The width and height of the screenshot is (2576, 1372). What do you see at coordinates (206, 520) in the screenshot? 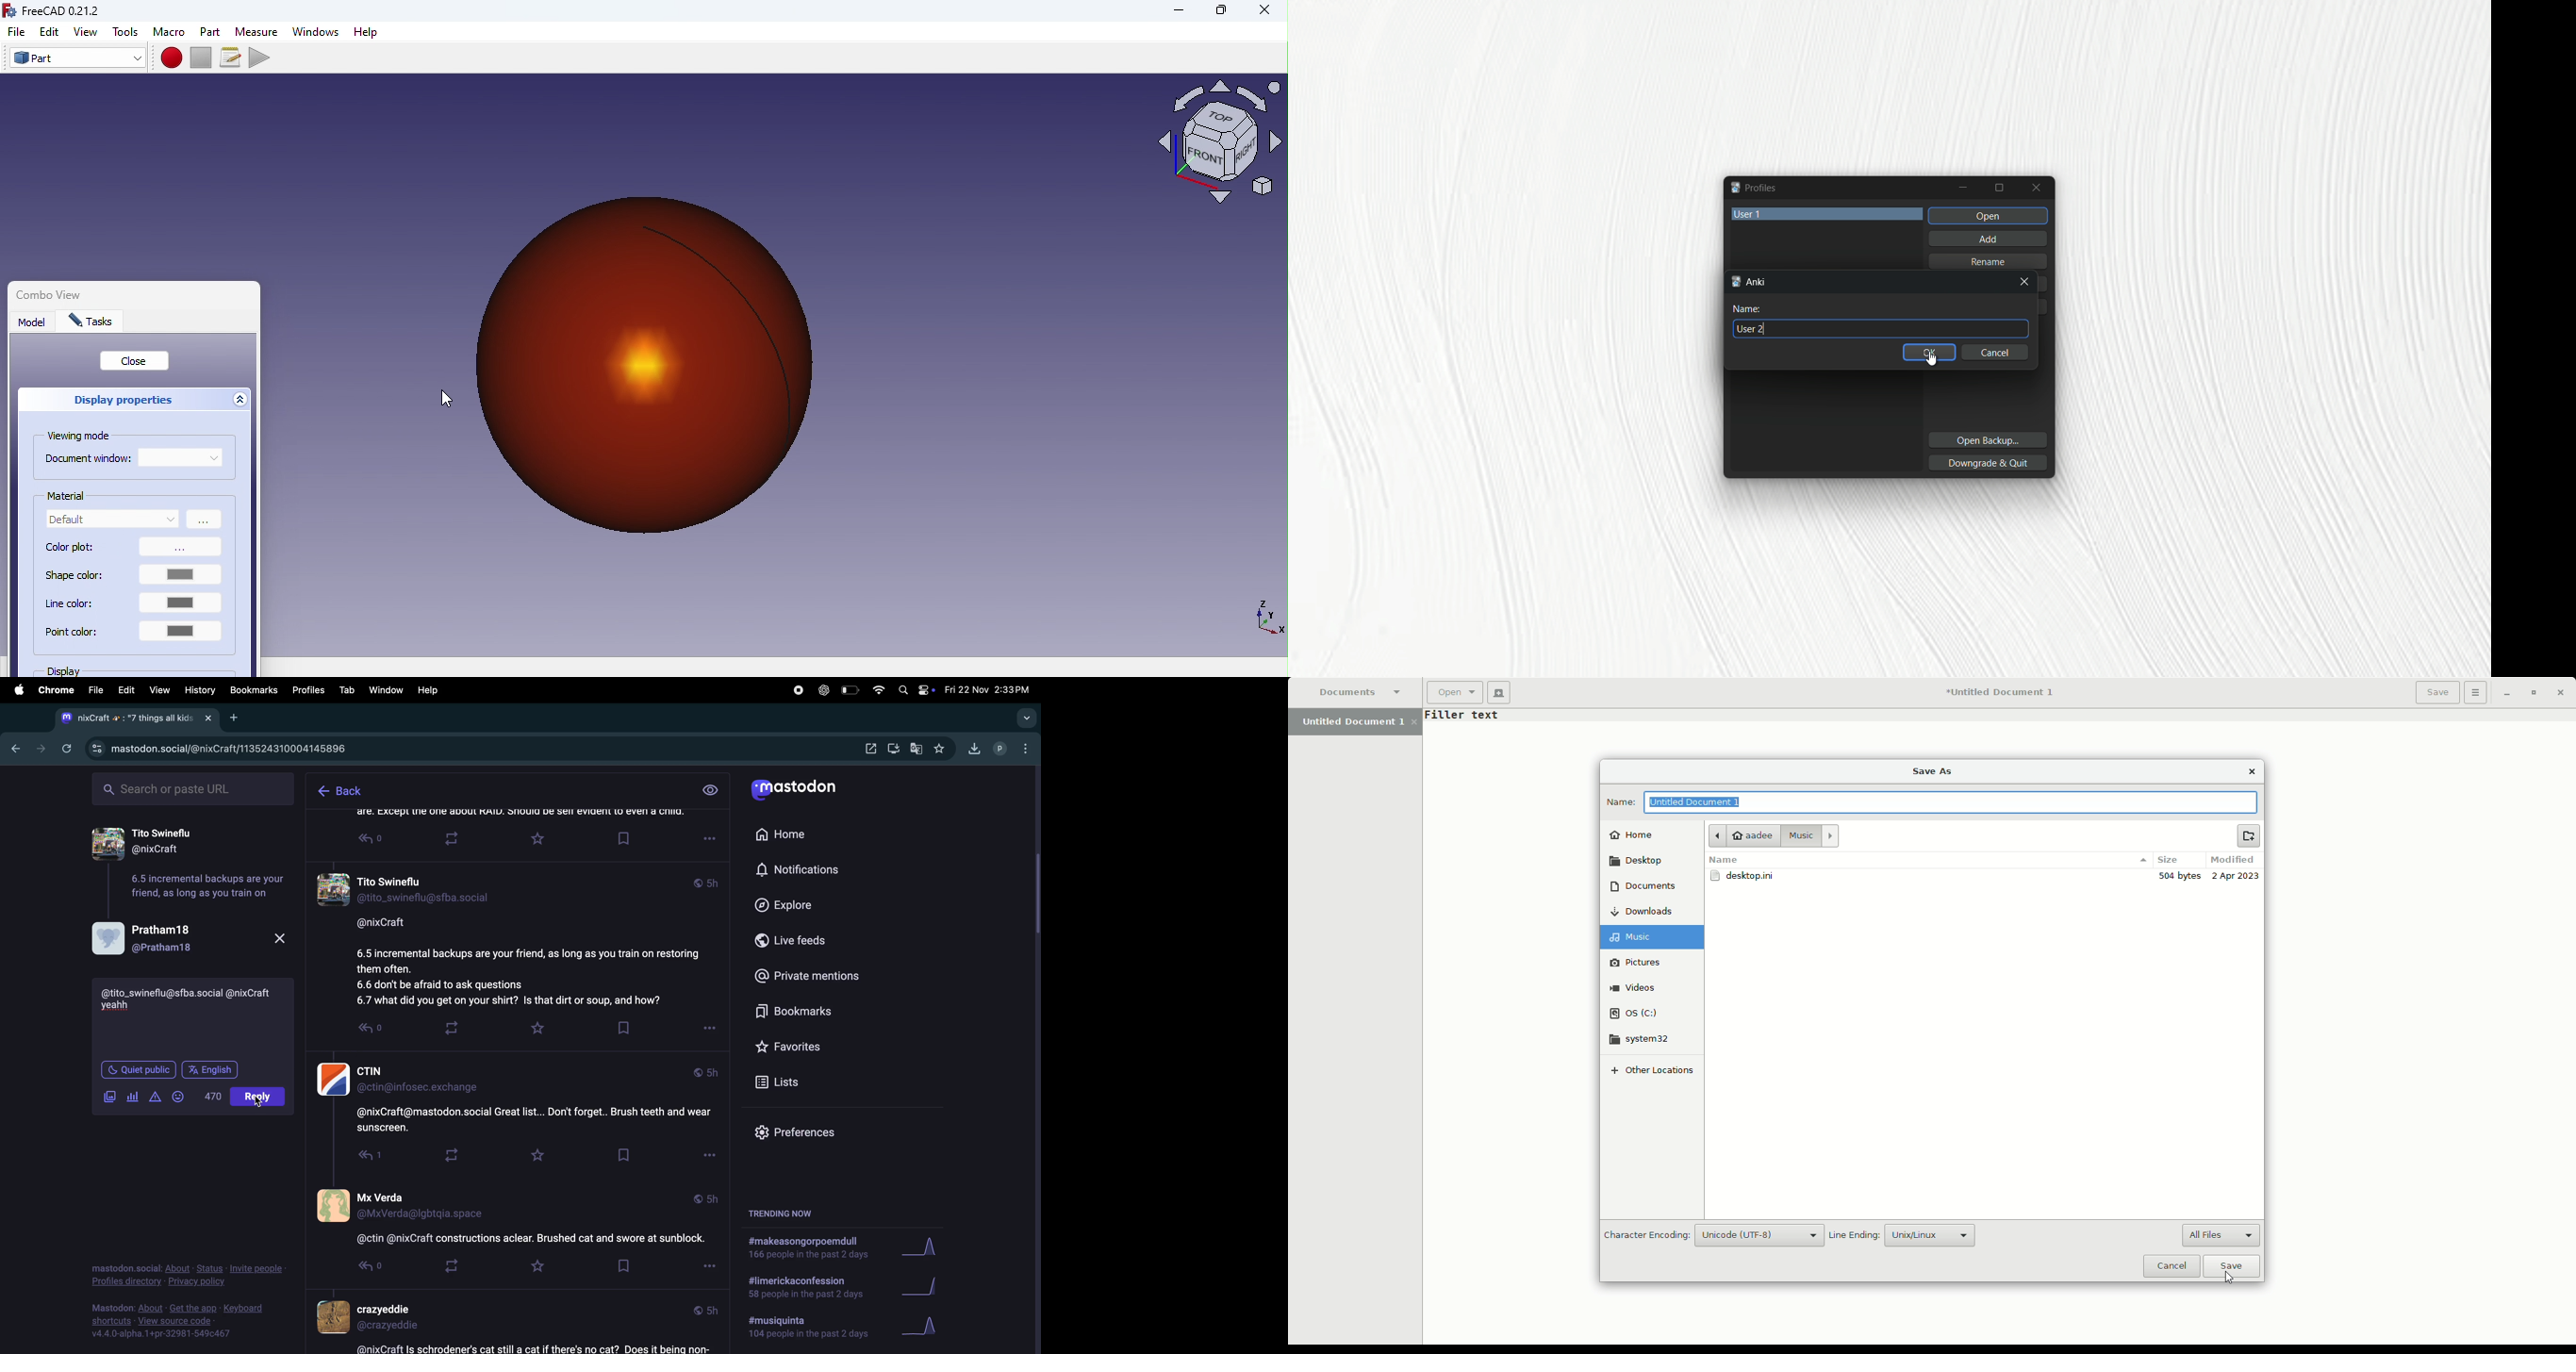
I see `Show more` at bounding box center [206, 520].